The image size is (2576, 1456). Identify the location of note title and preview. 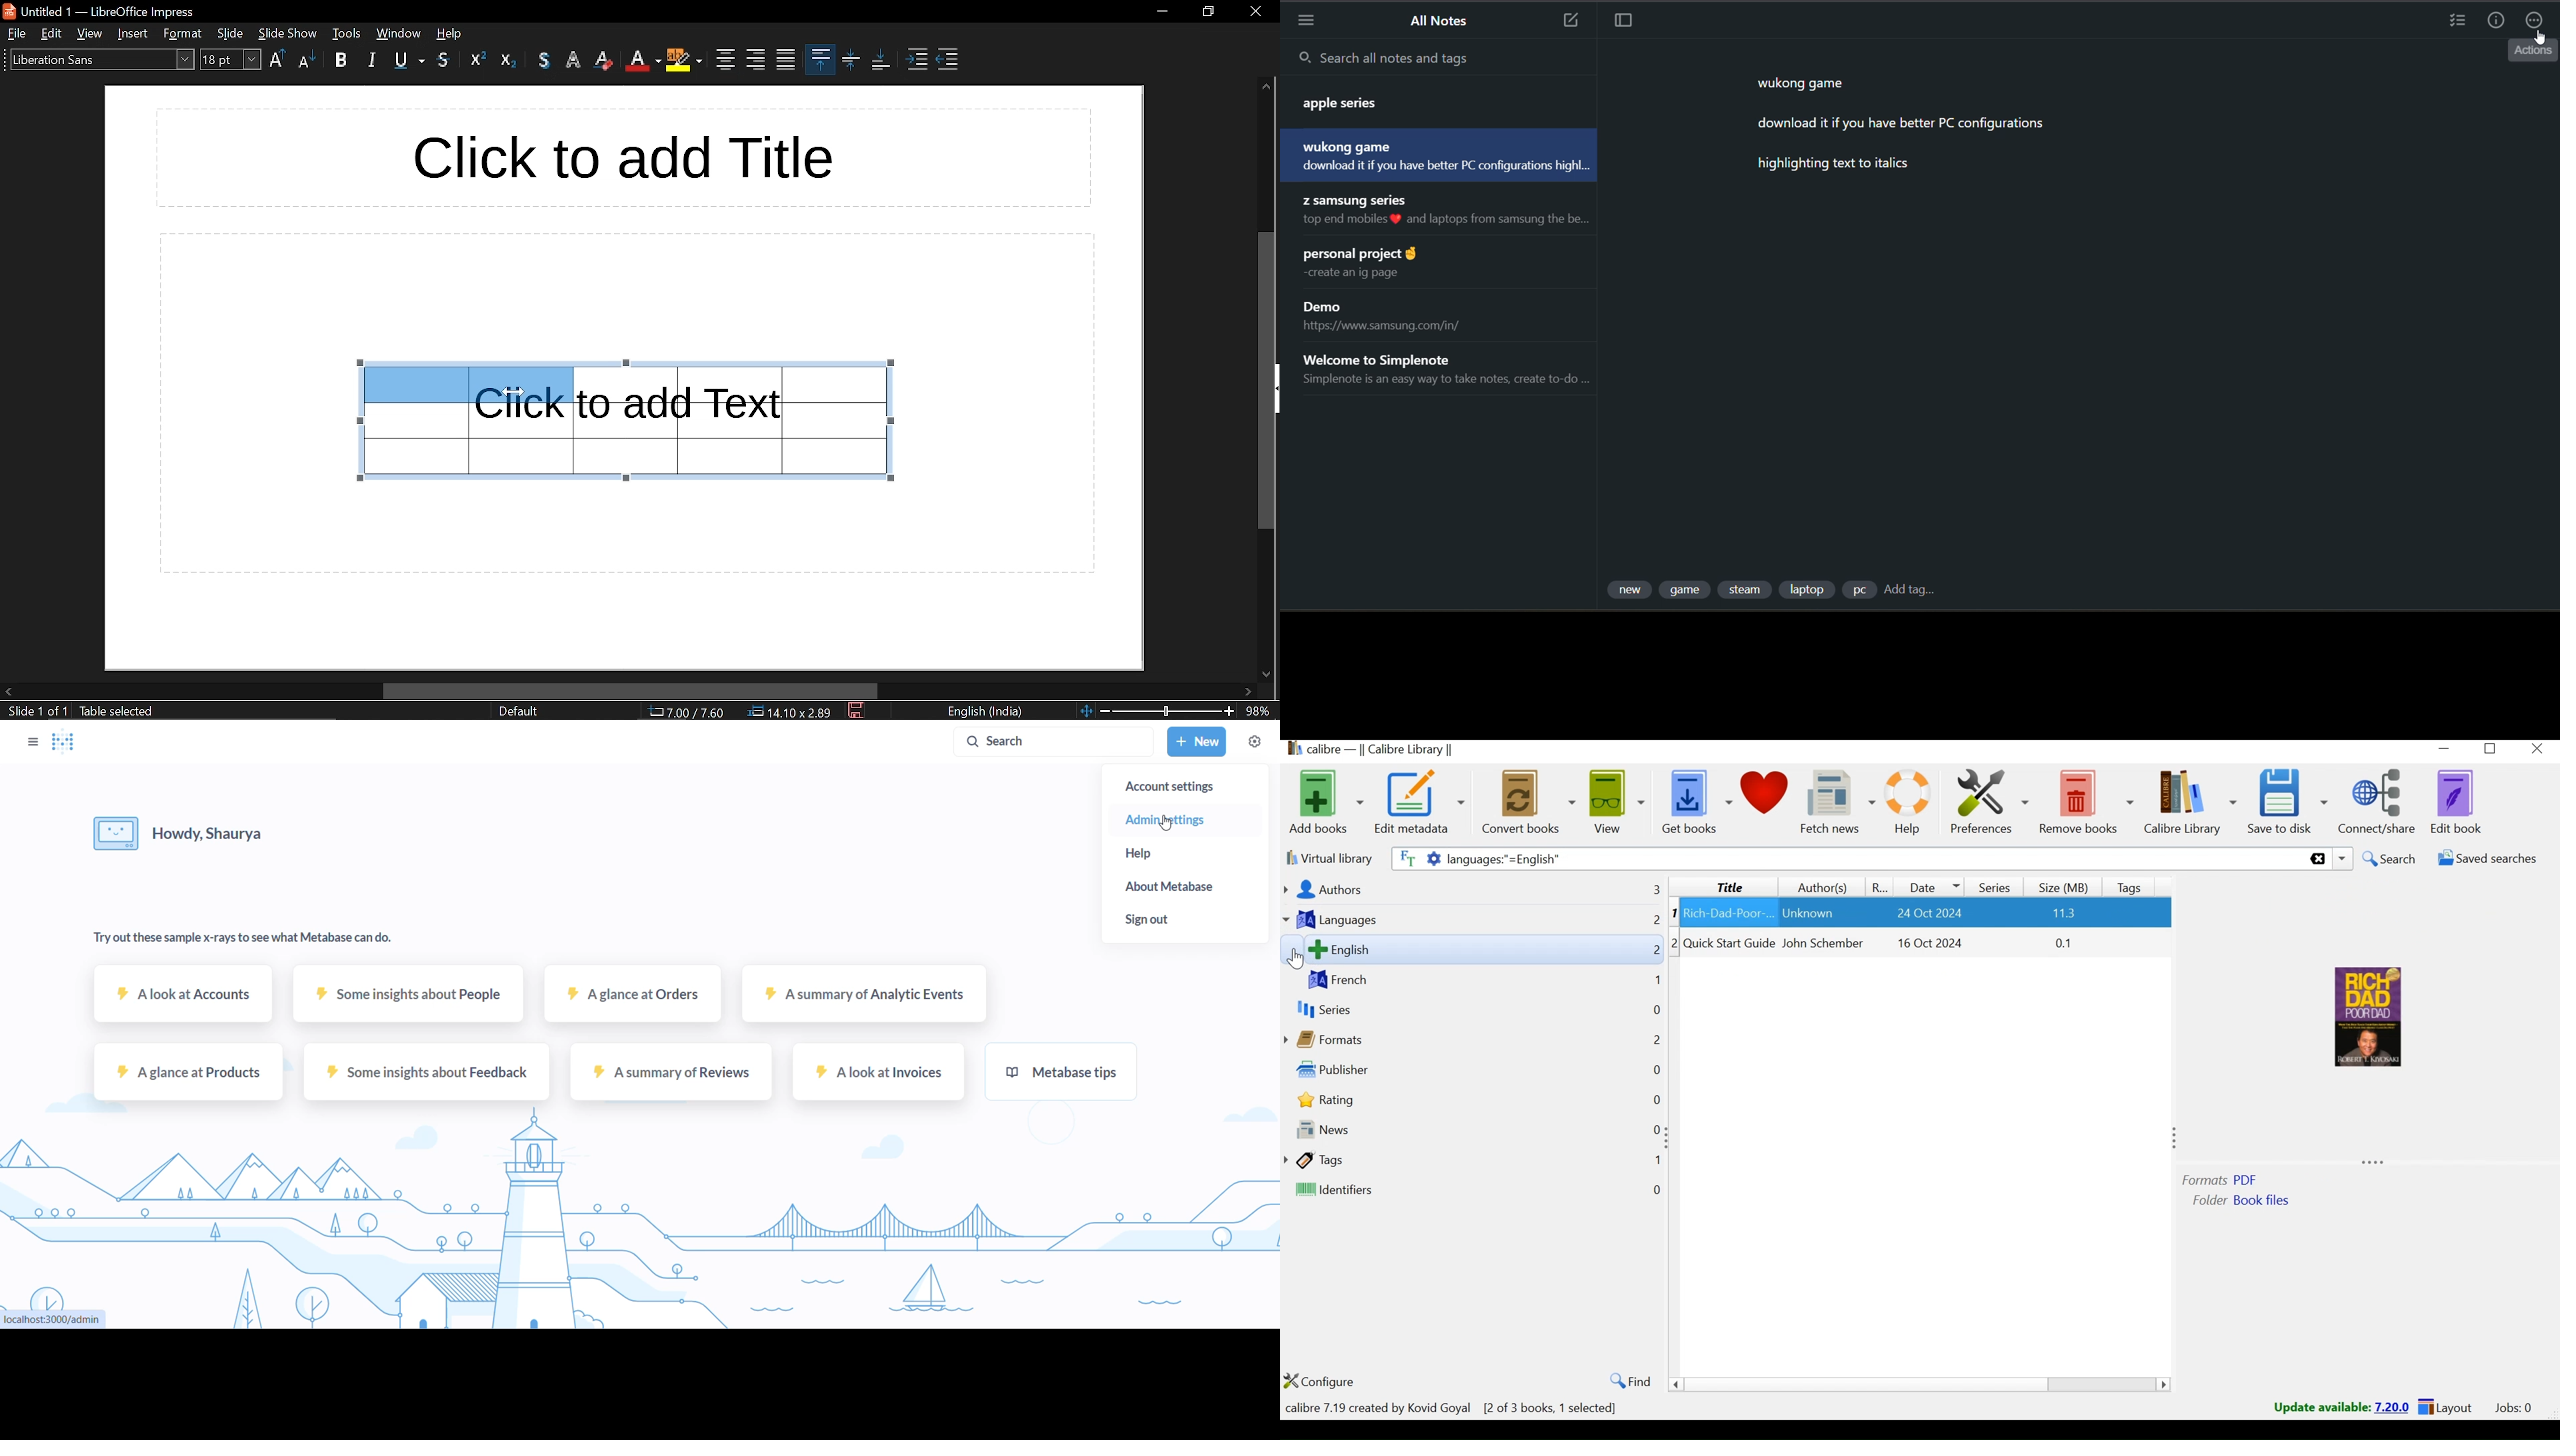
(1380, 264).